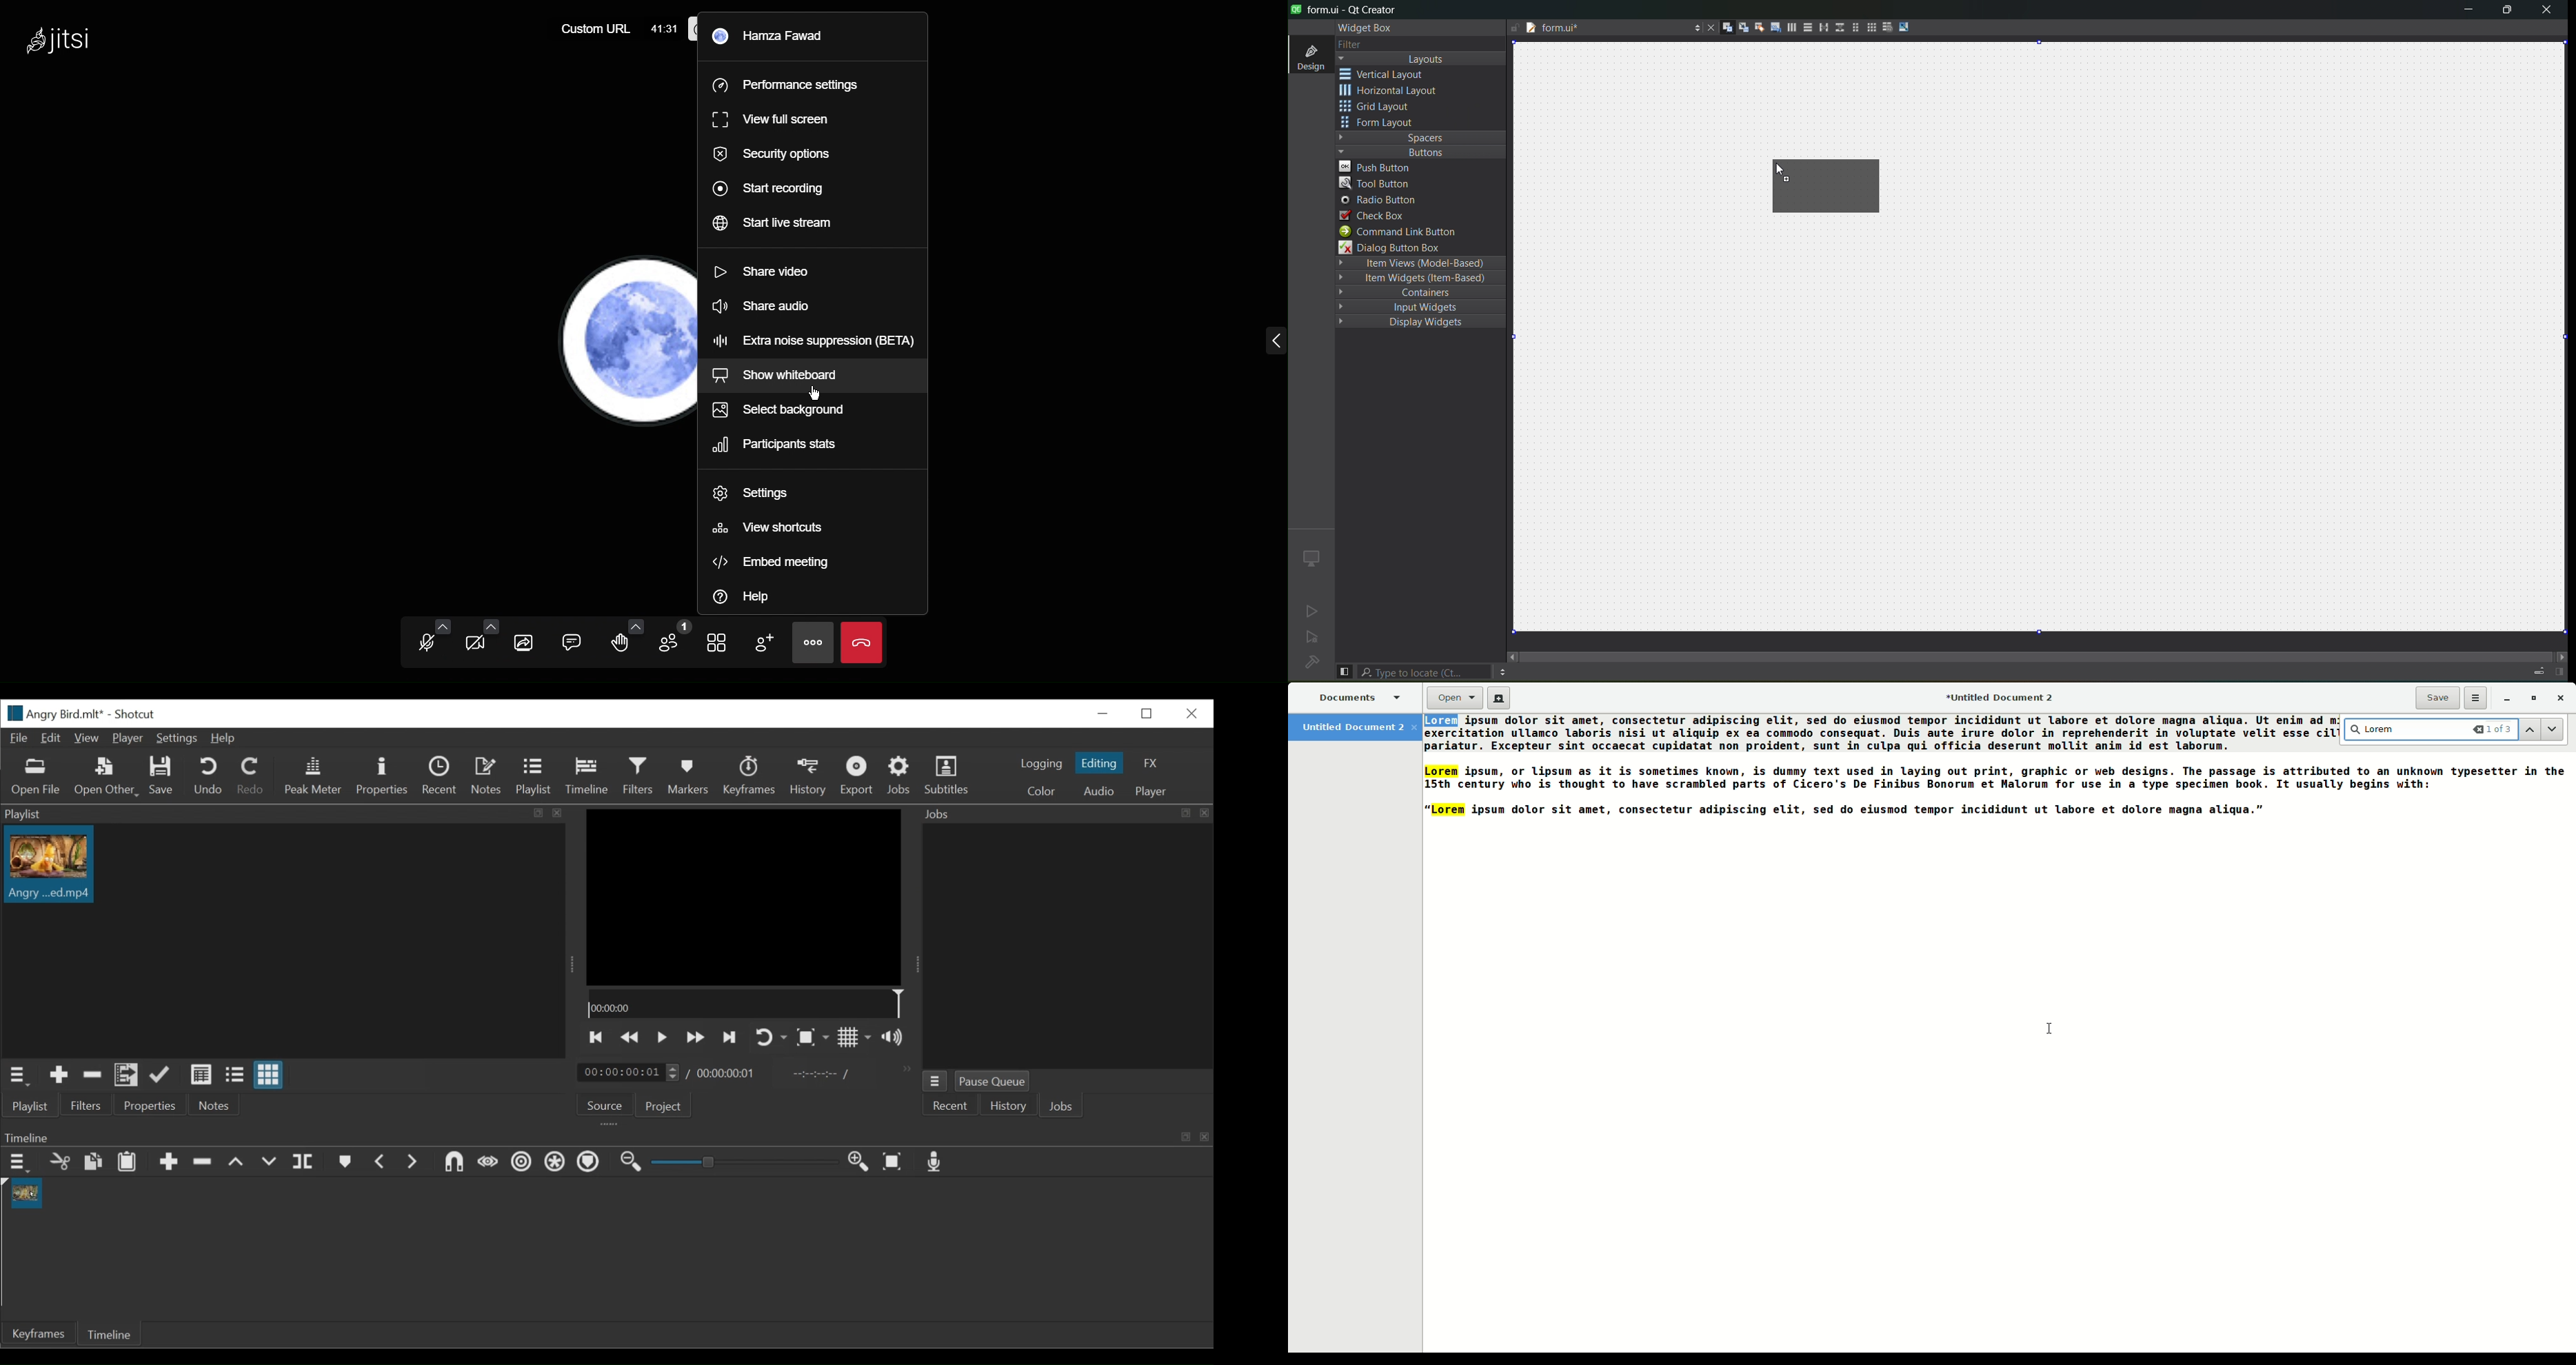 Image resolution: width=2576 pixels, height=1372 pixels. I want to click on More, so click(814, 643).